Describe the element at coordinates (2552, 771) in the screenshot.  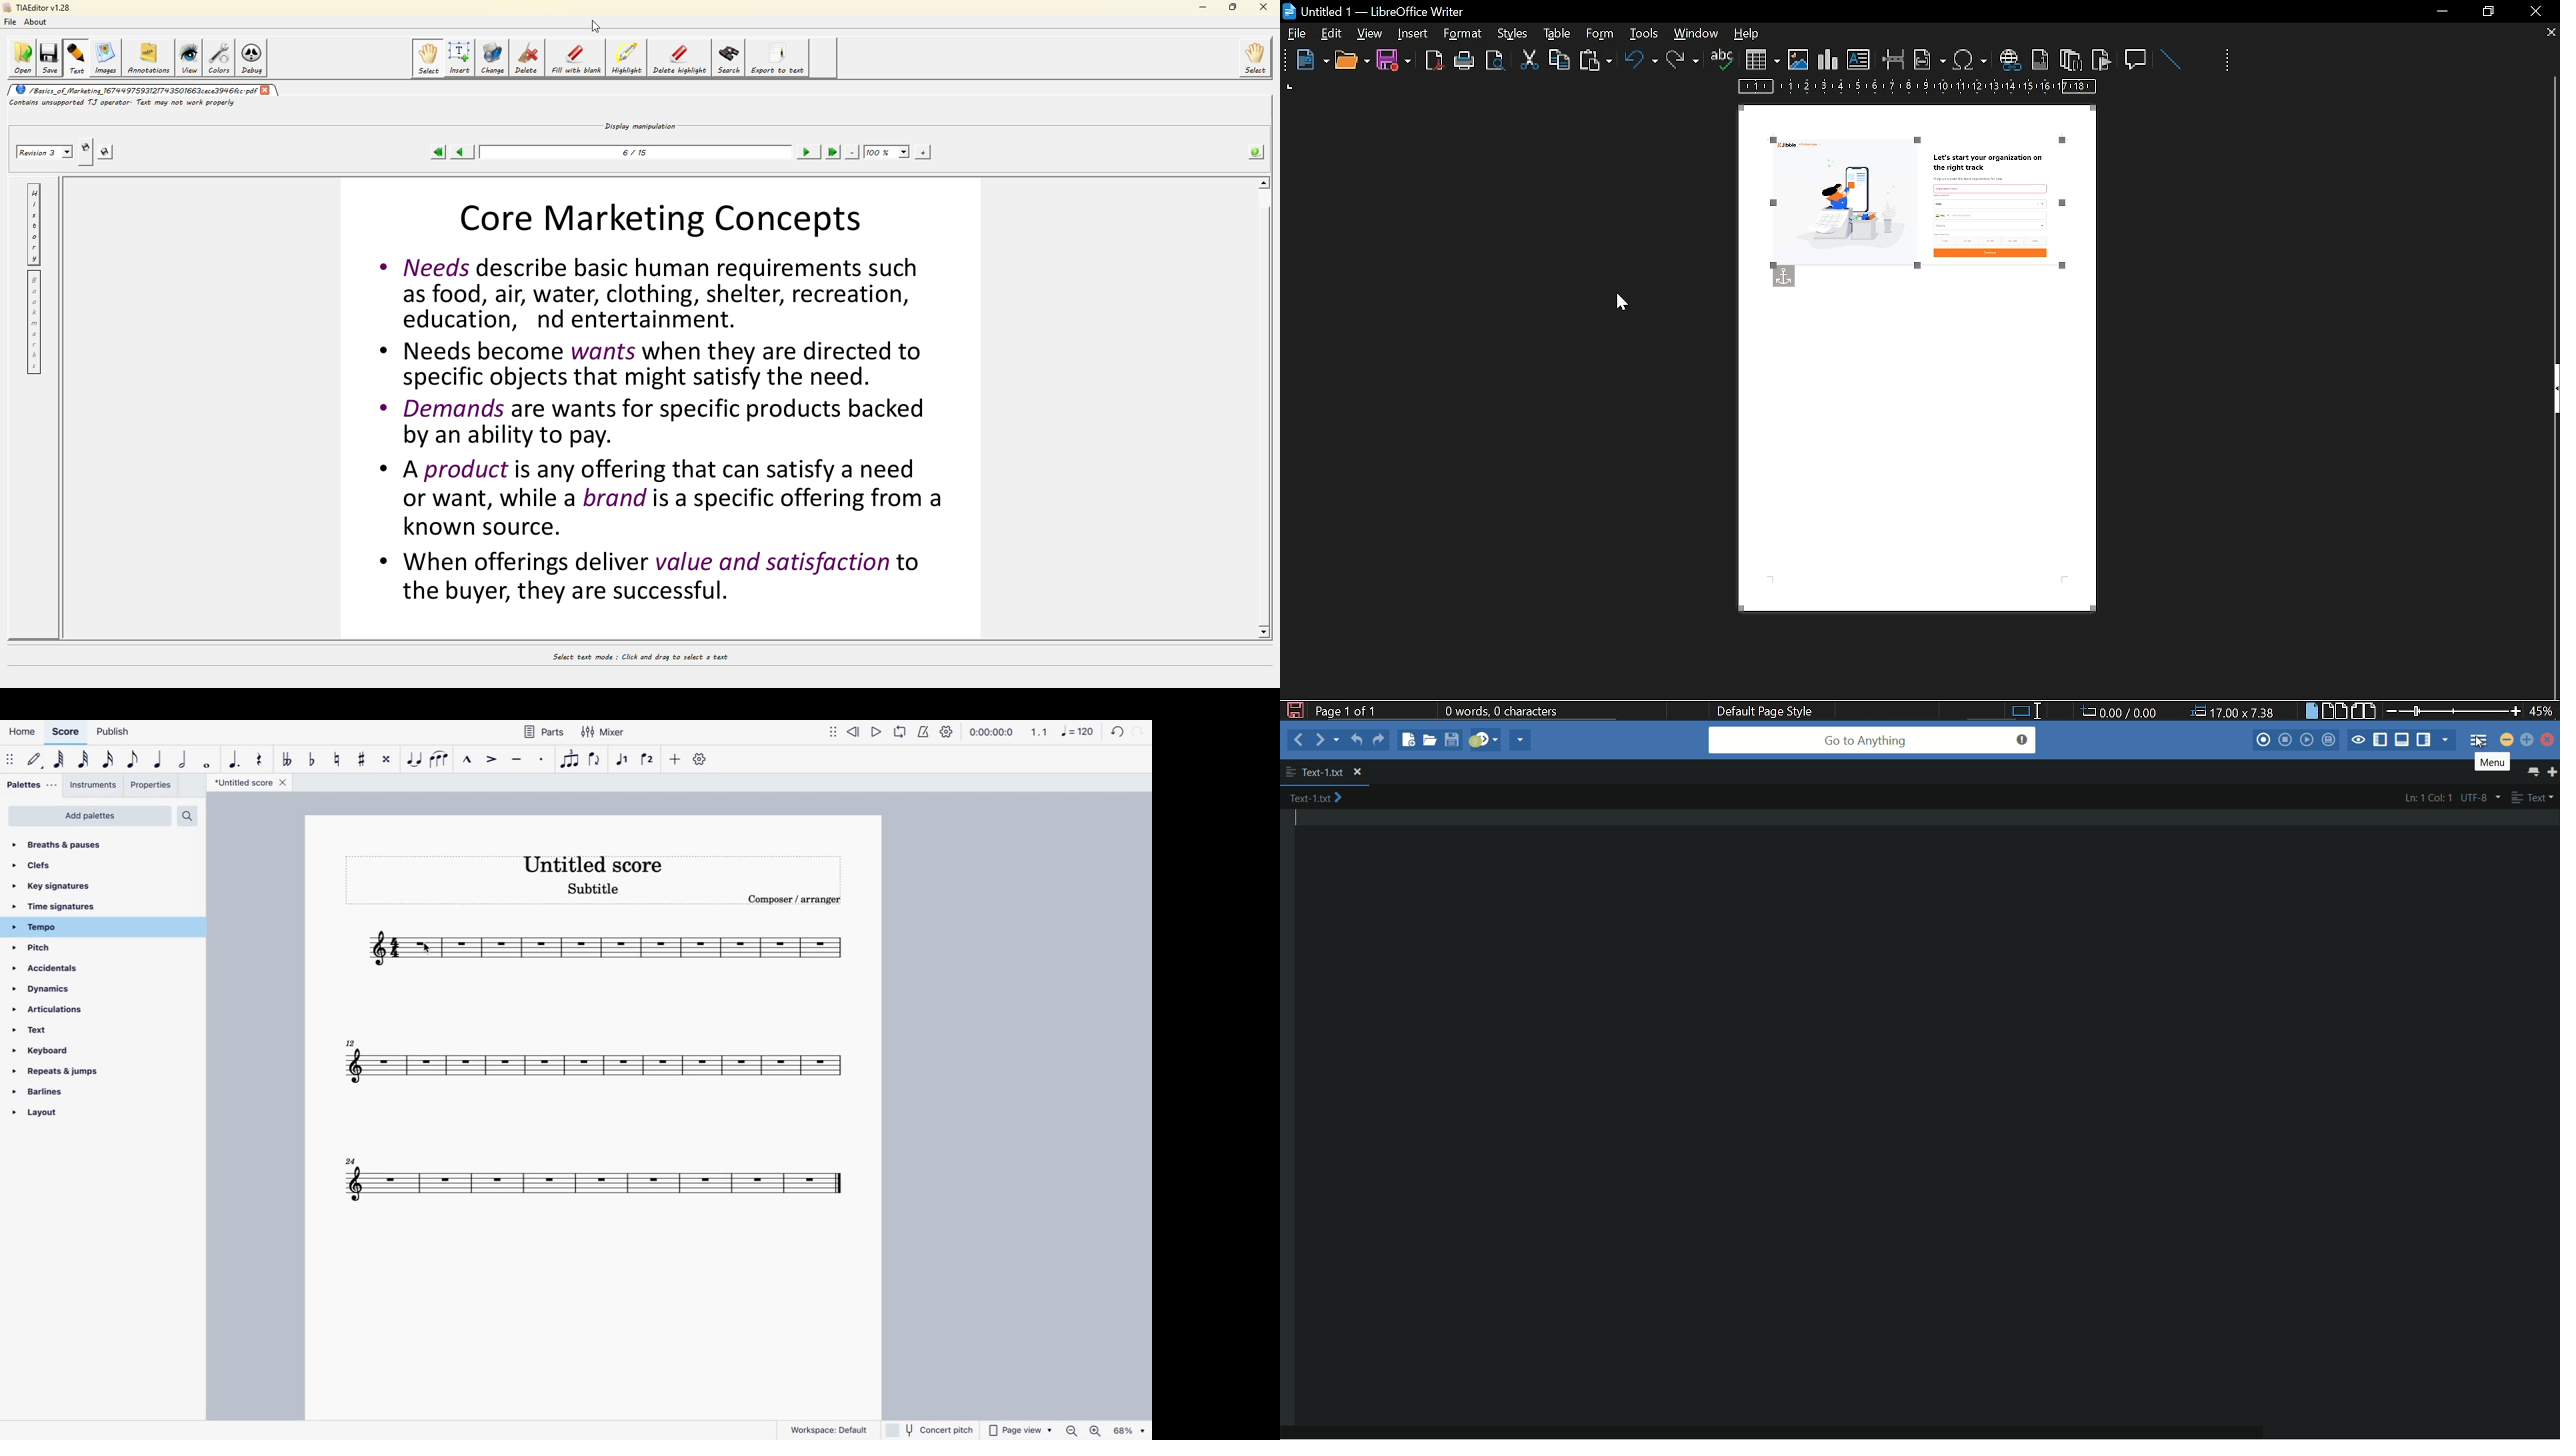
I see `new tab` at that location.